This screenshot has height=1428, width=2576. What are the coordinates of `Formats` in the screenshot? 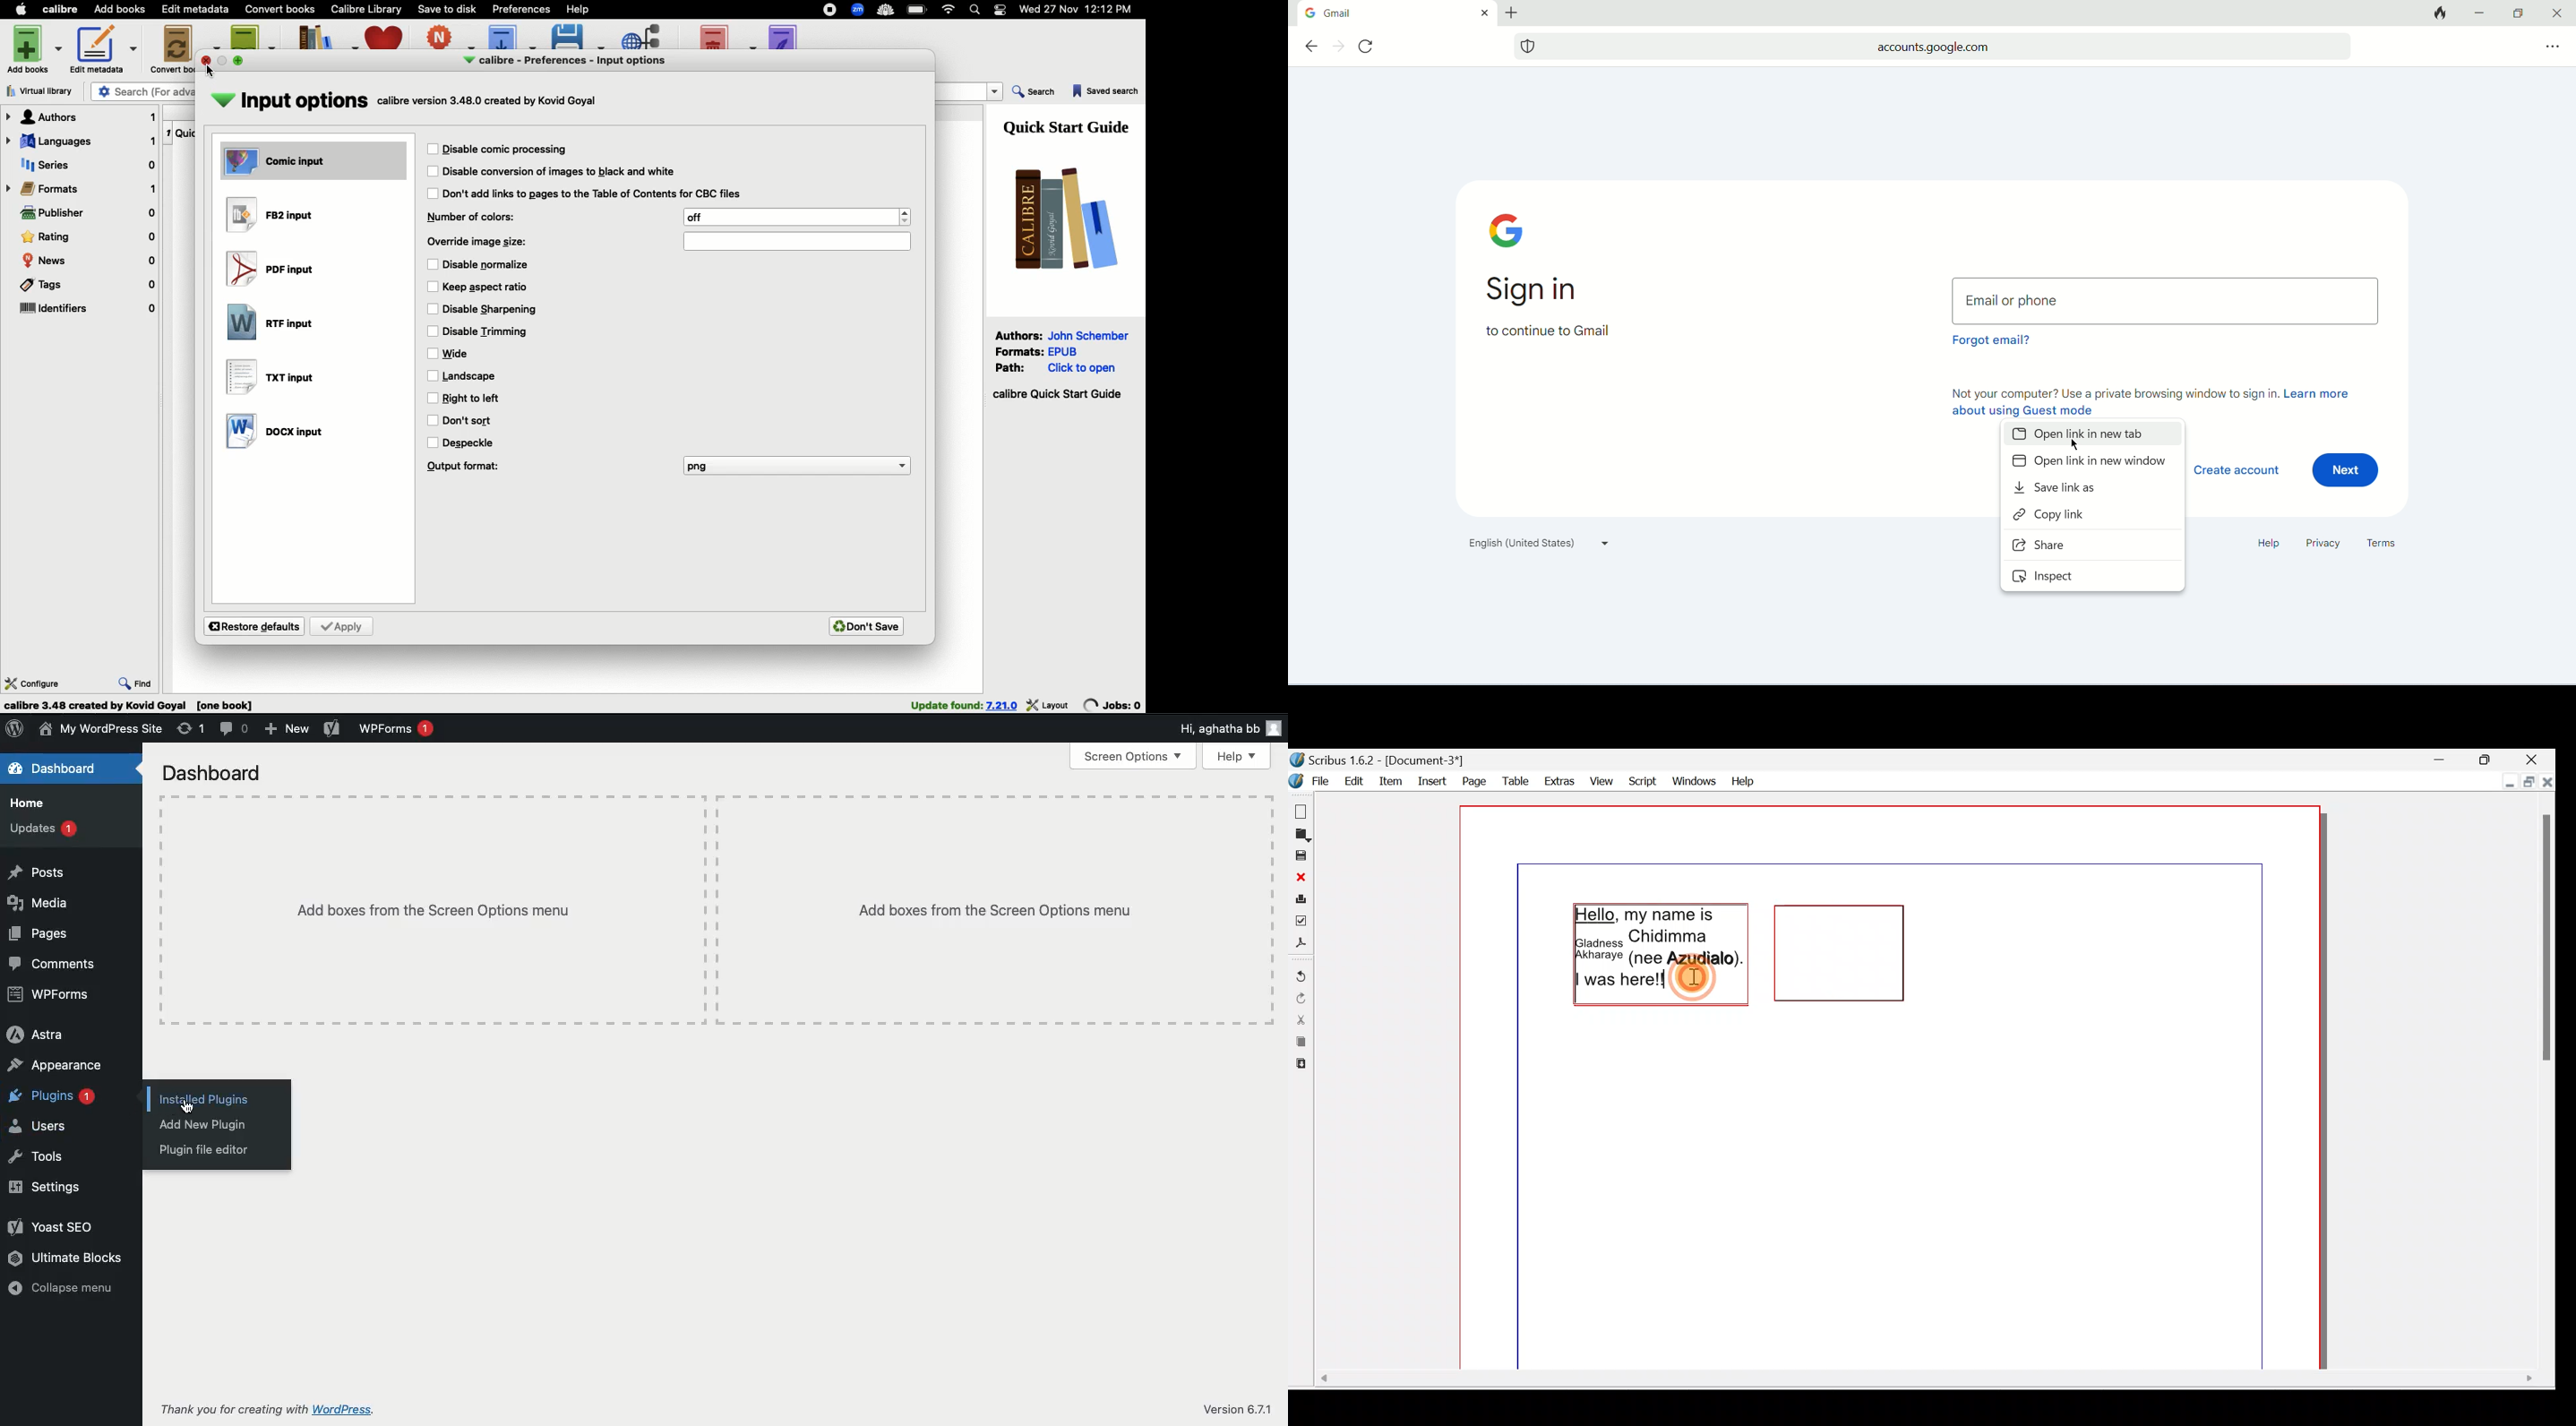 It's located at (82, 189).